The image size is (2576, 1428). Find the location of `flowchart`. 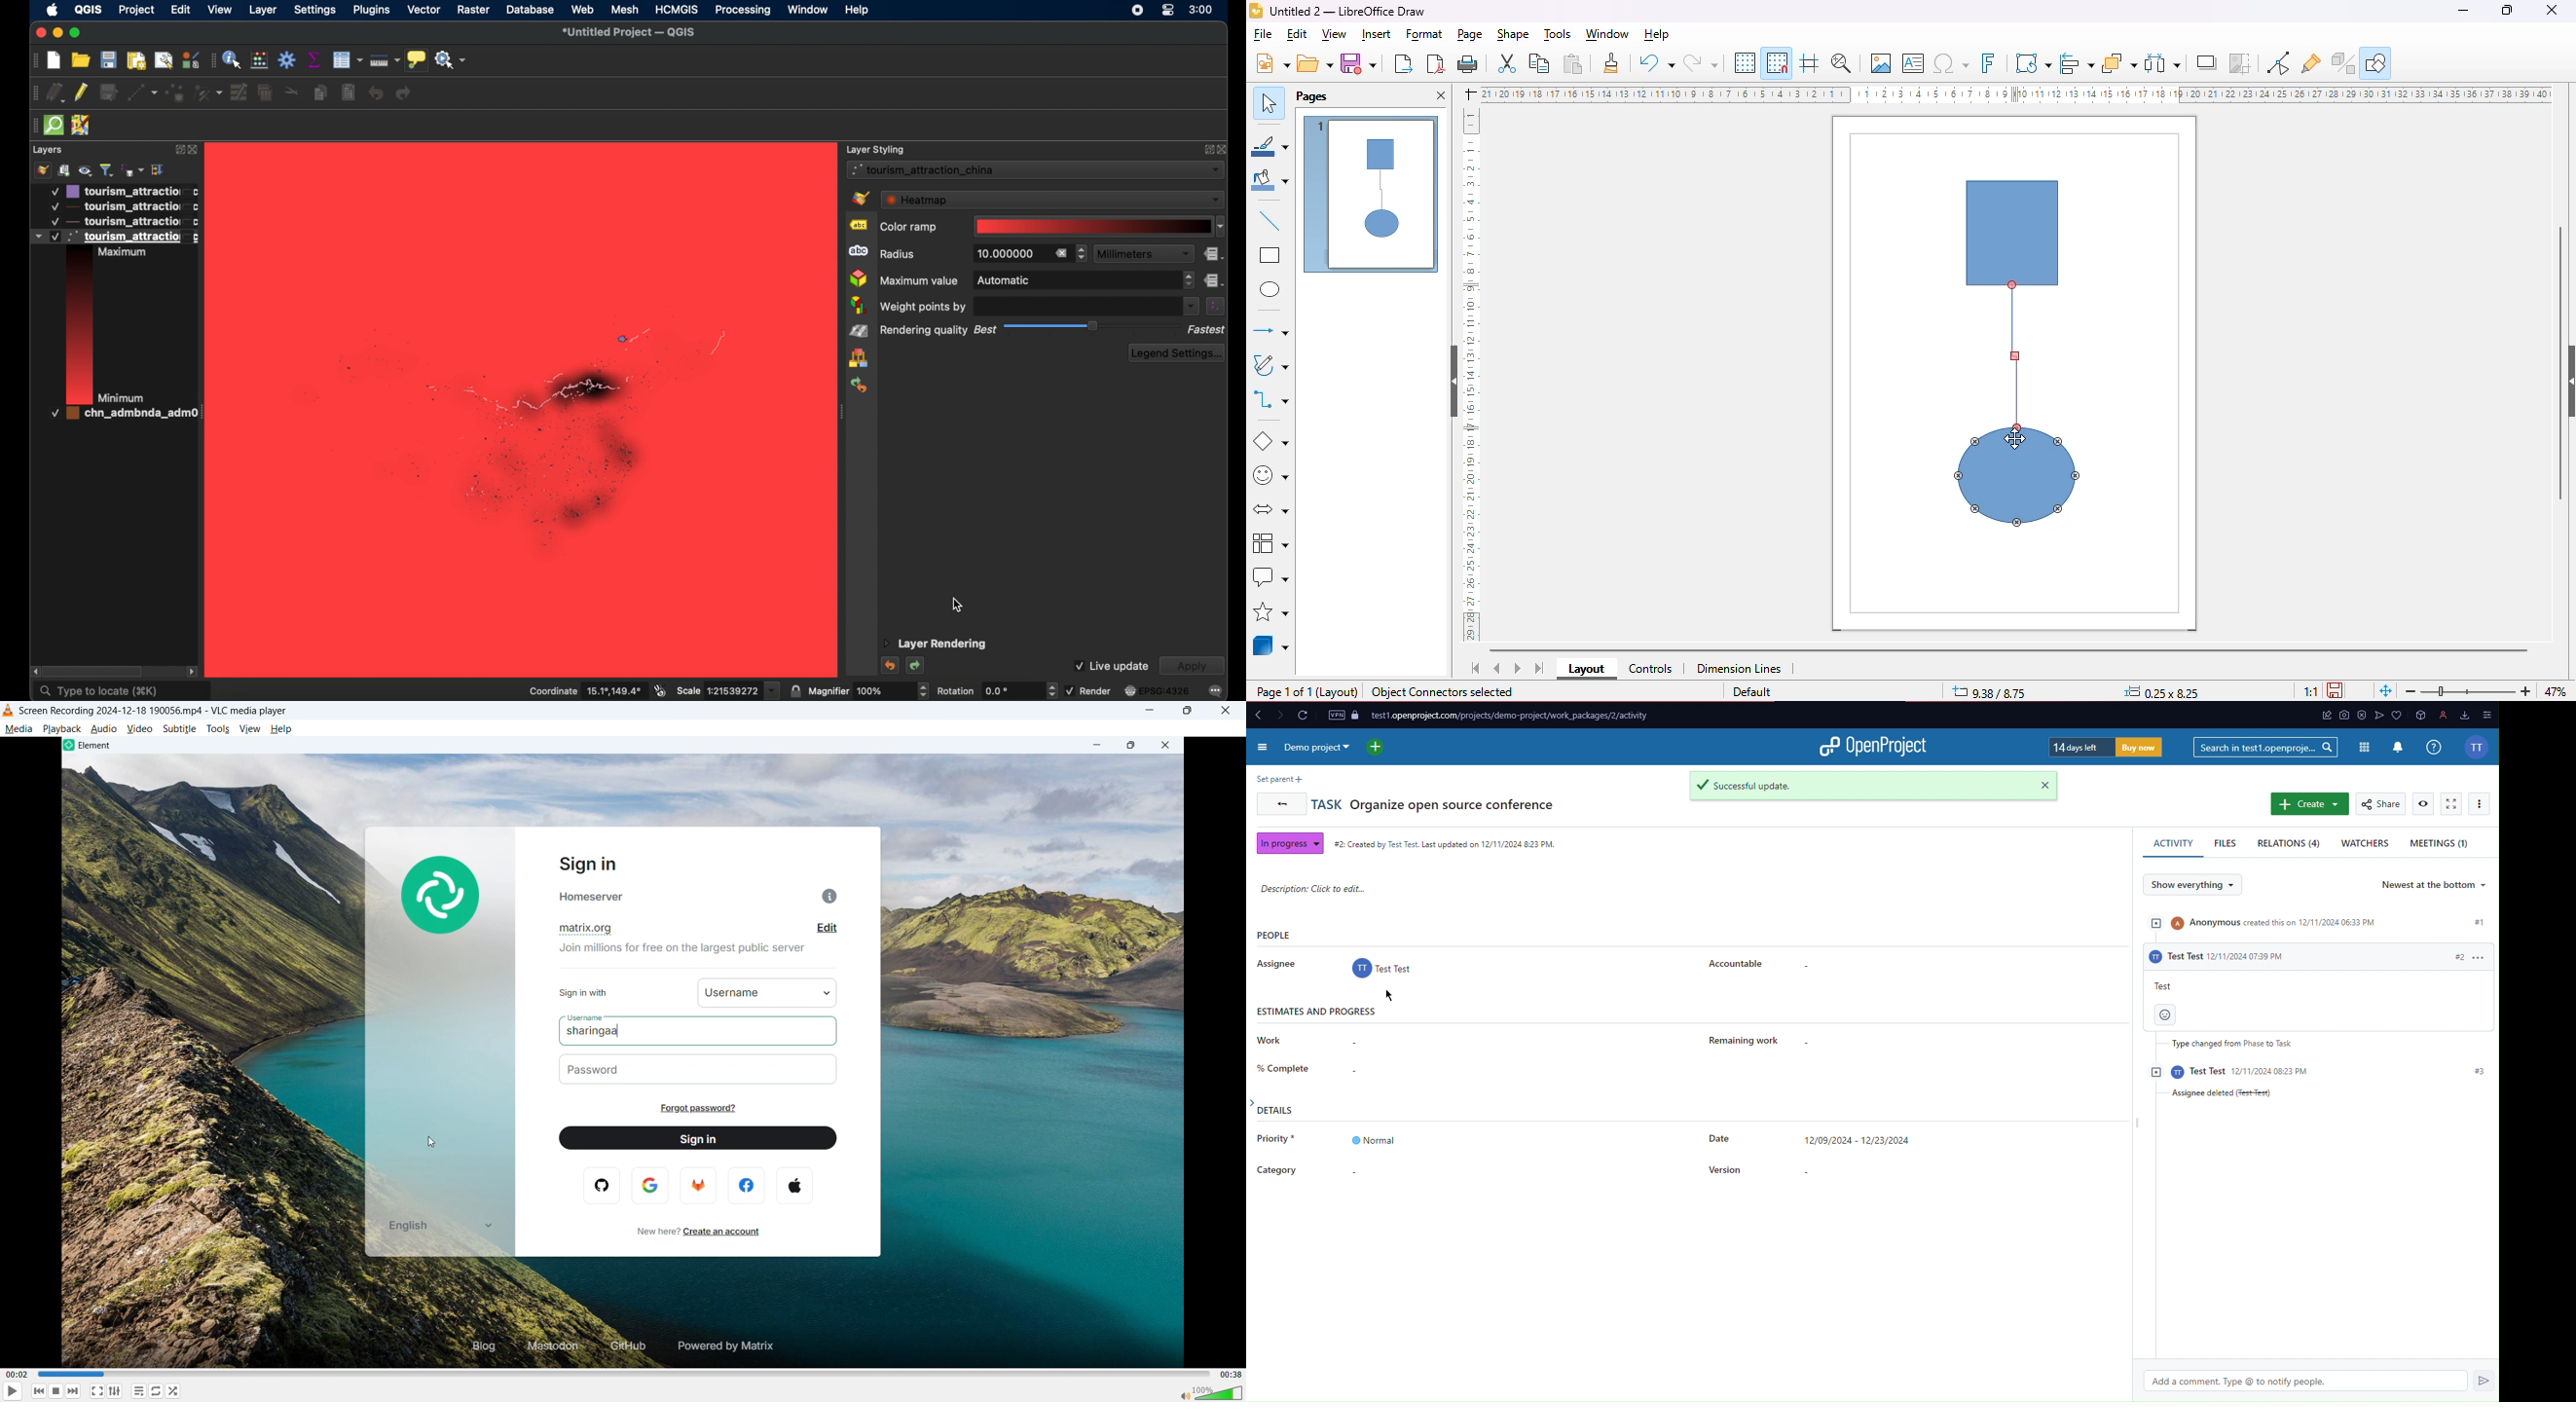

flowchart is located at coordinates (1270, 542).